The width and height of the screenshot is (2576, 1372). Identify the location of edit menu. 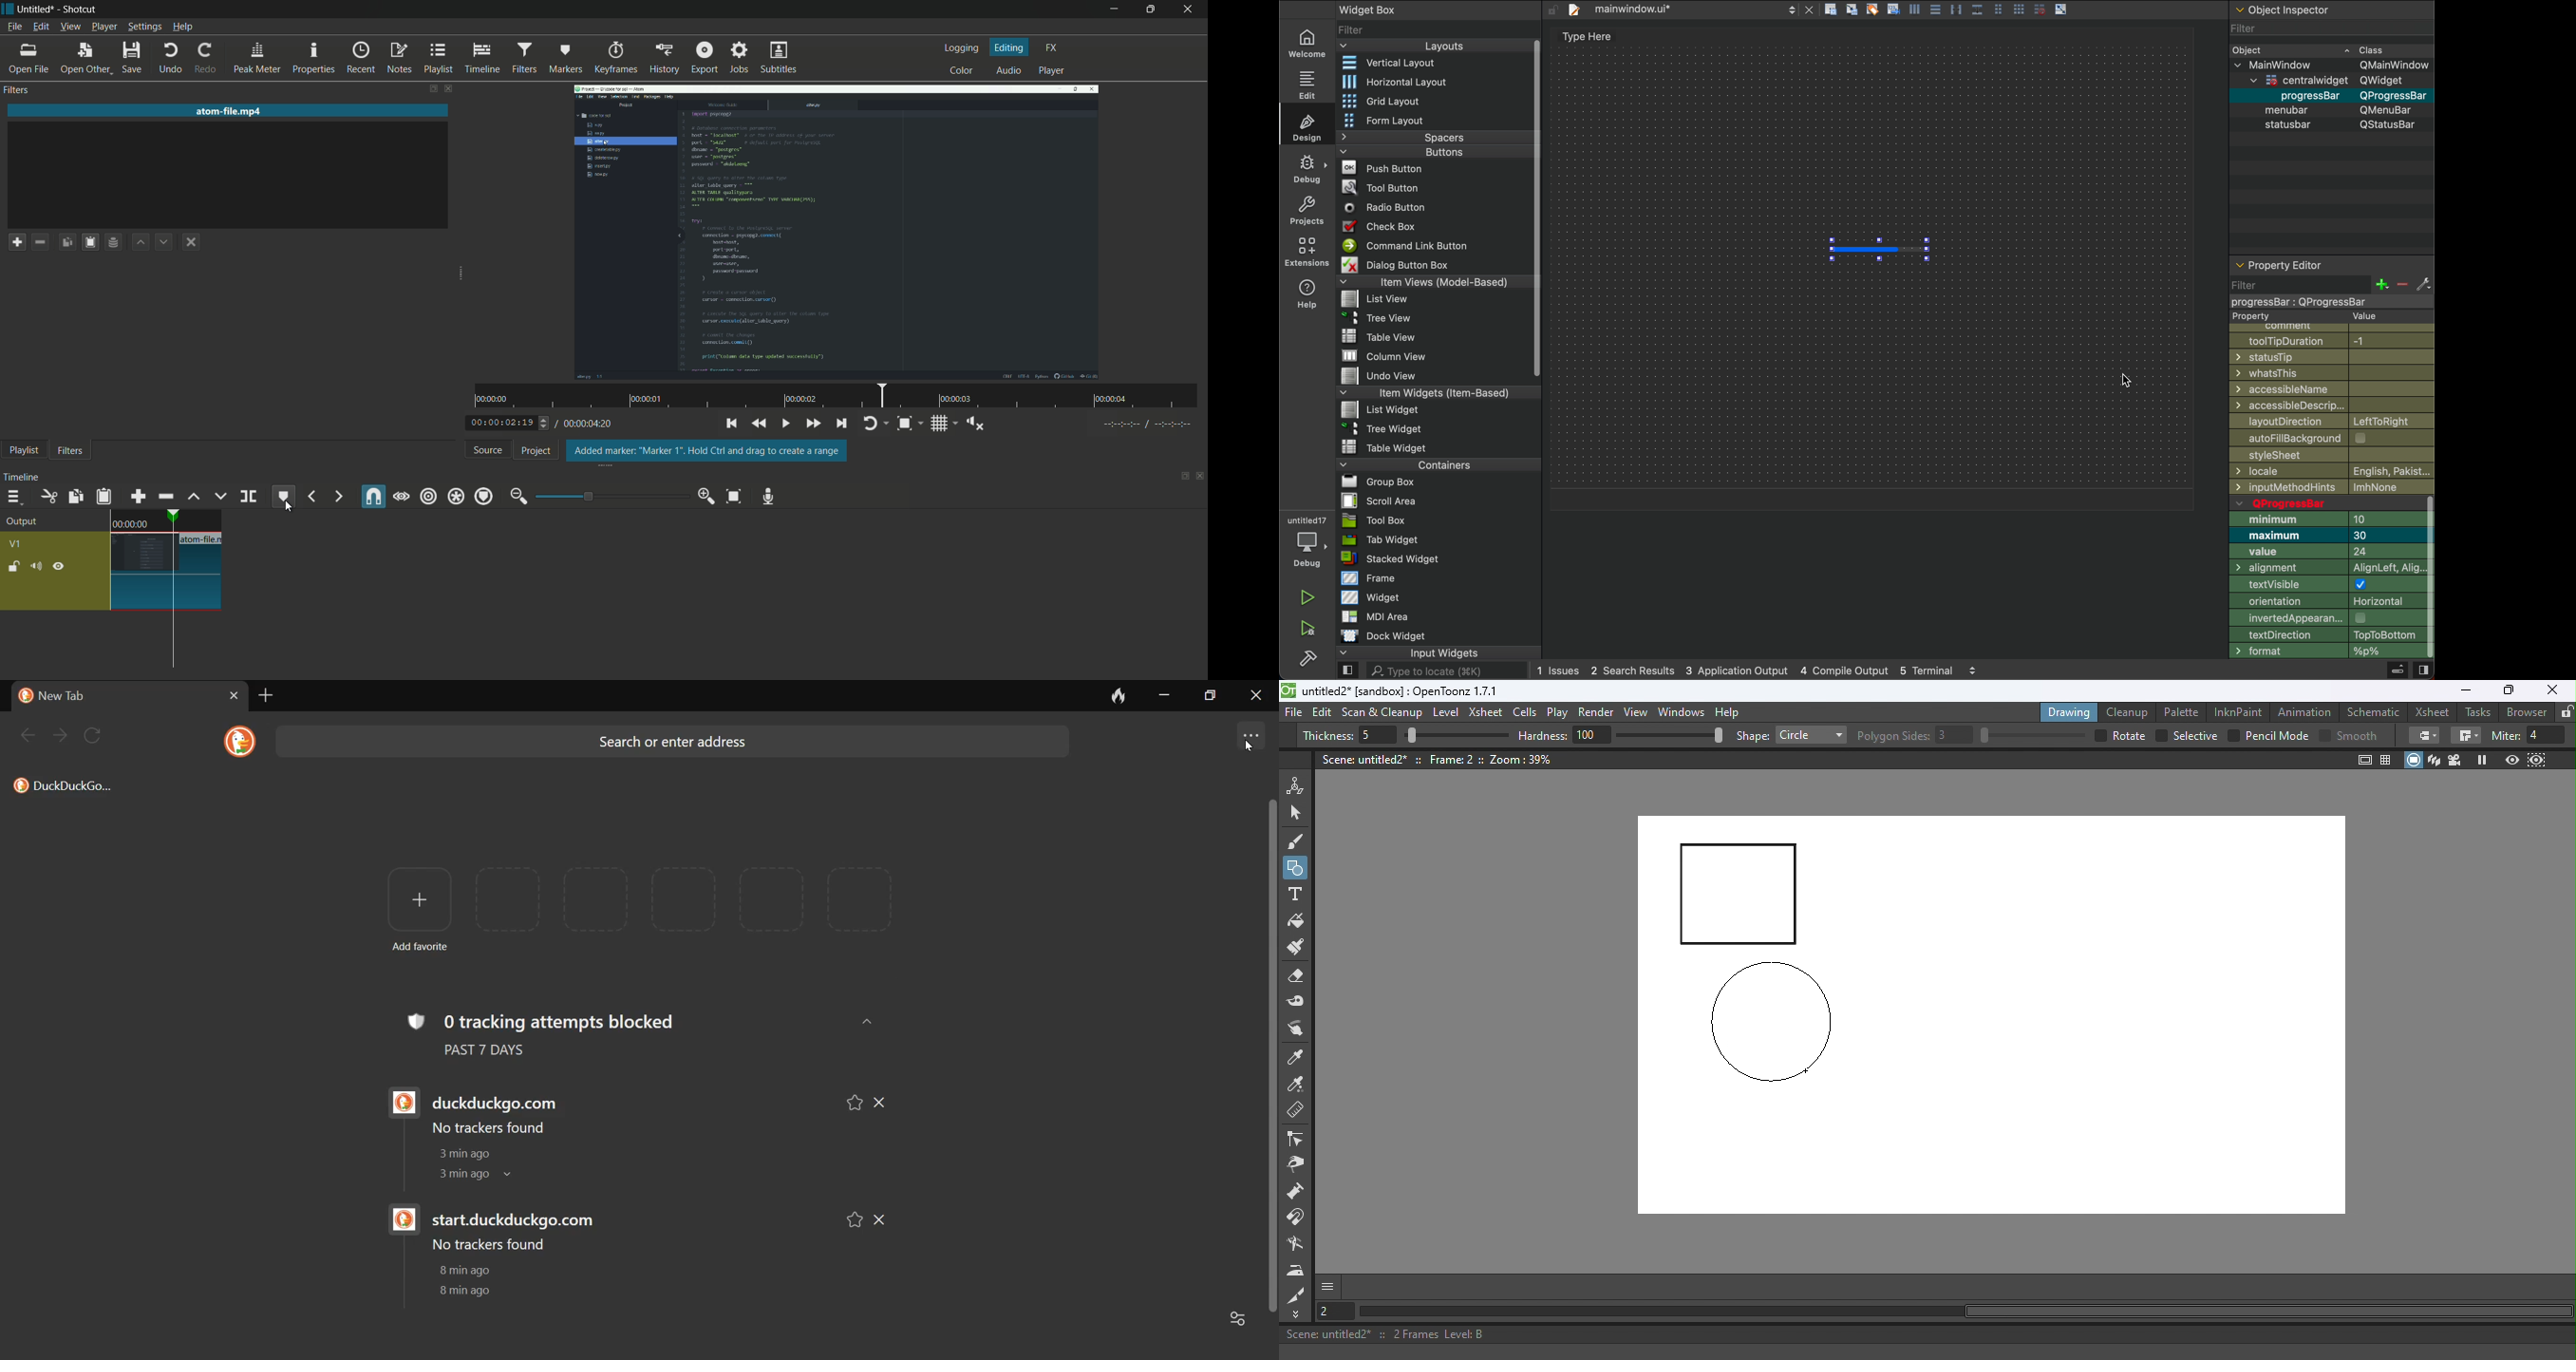
(41, 26).